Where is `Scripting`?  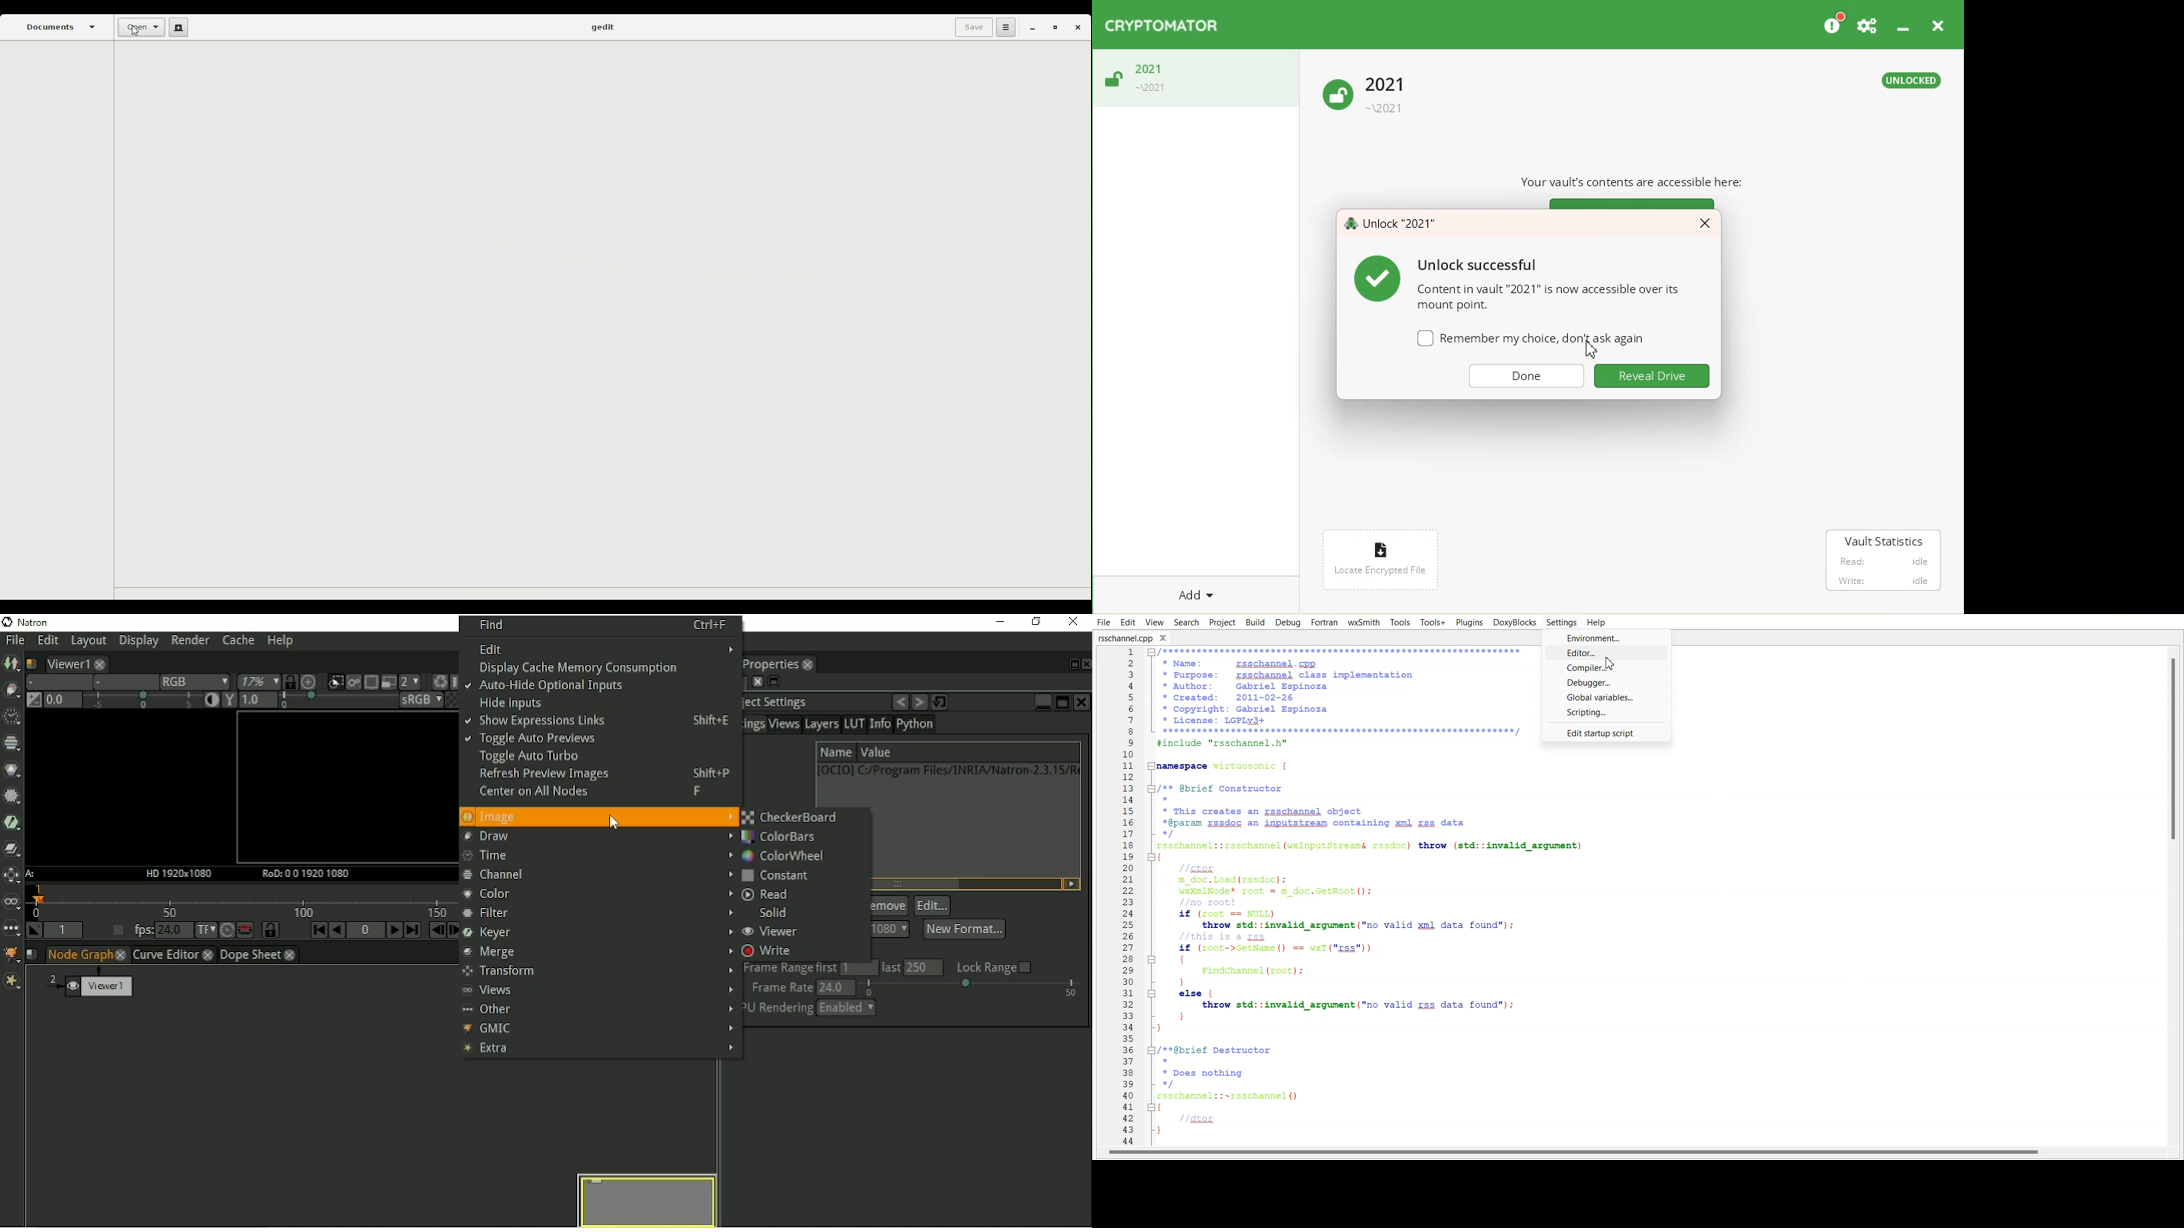
Scripting is located at coordinates (1606, 712).